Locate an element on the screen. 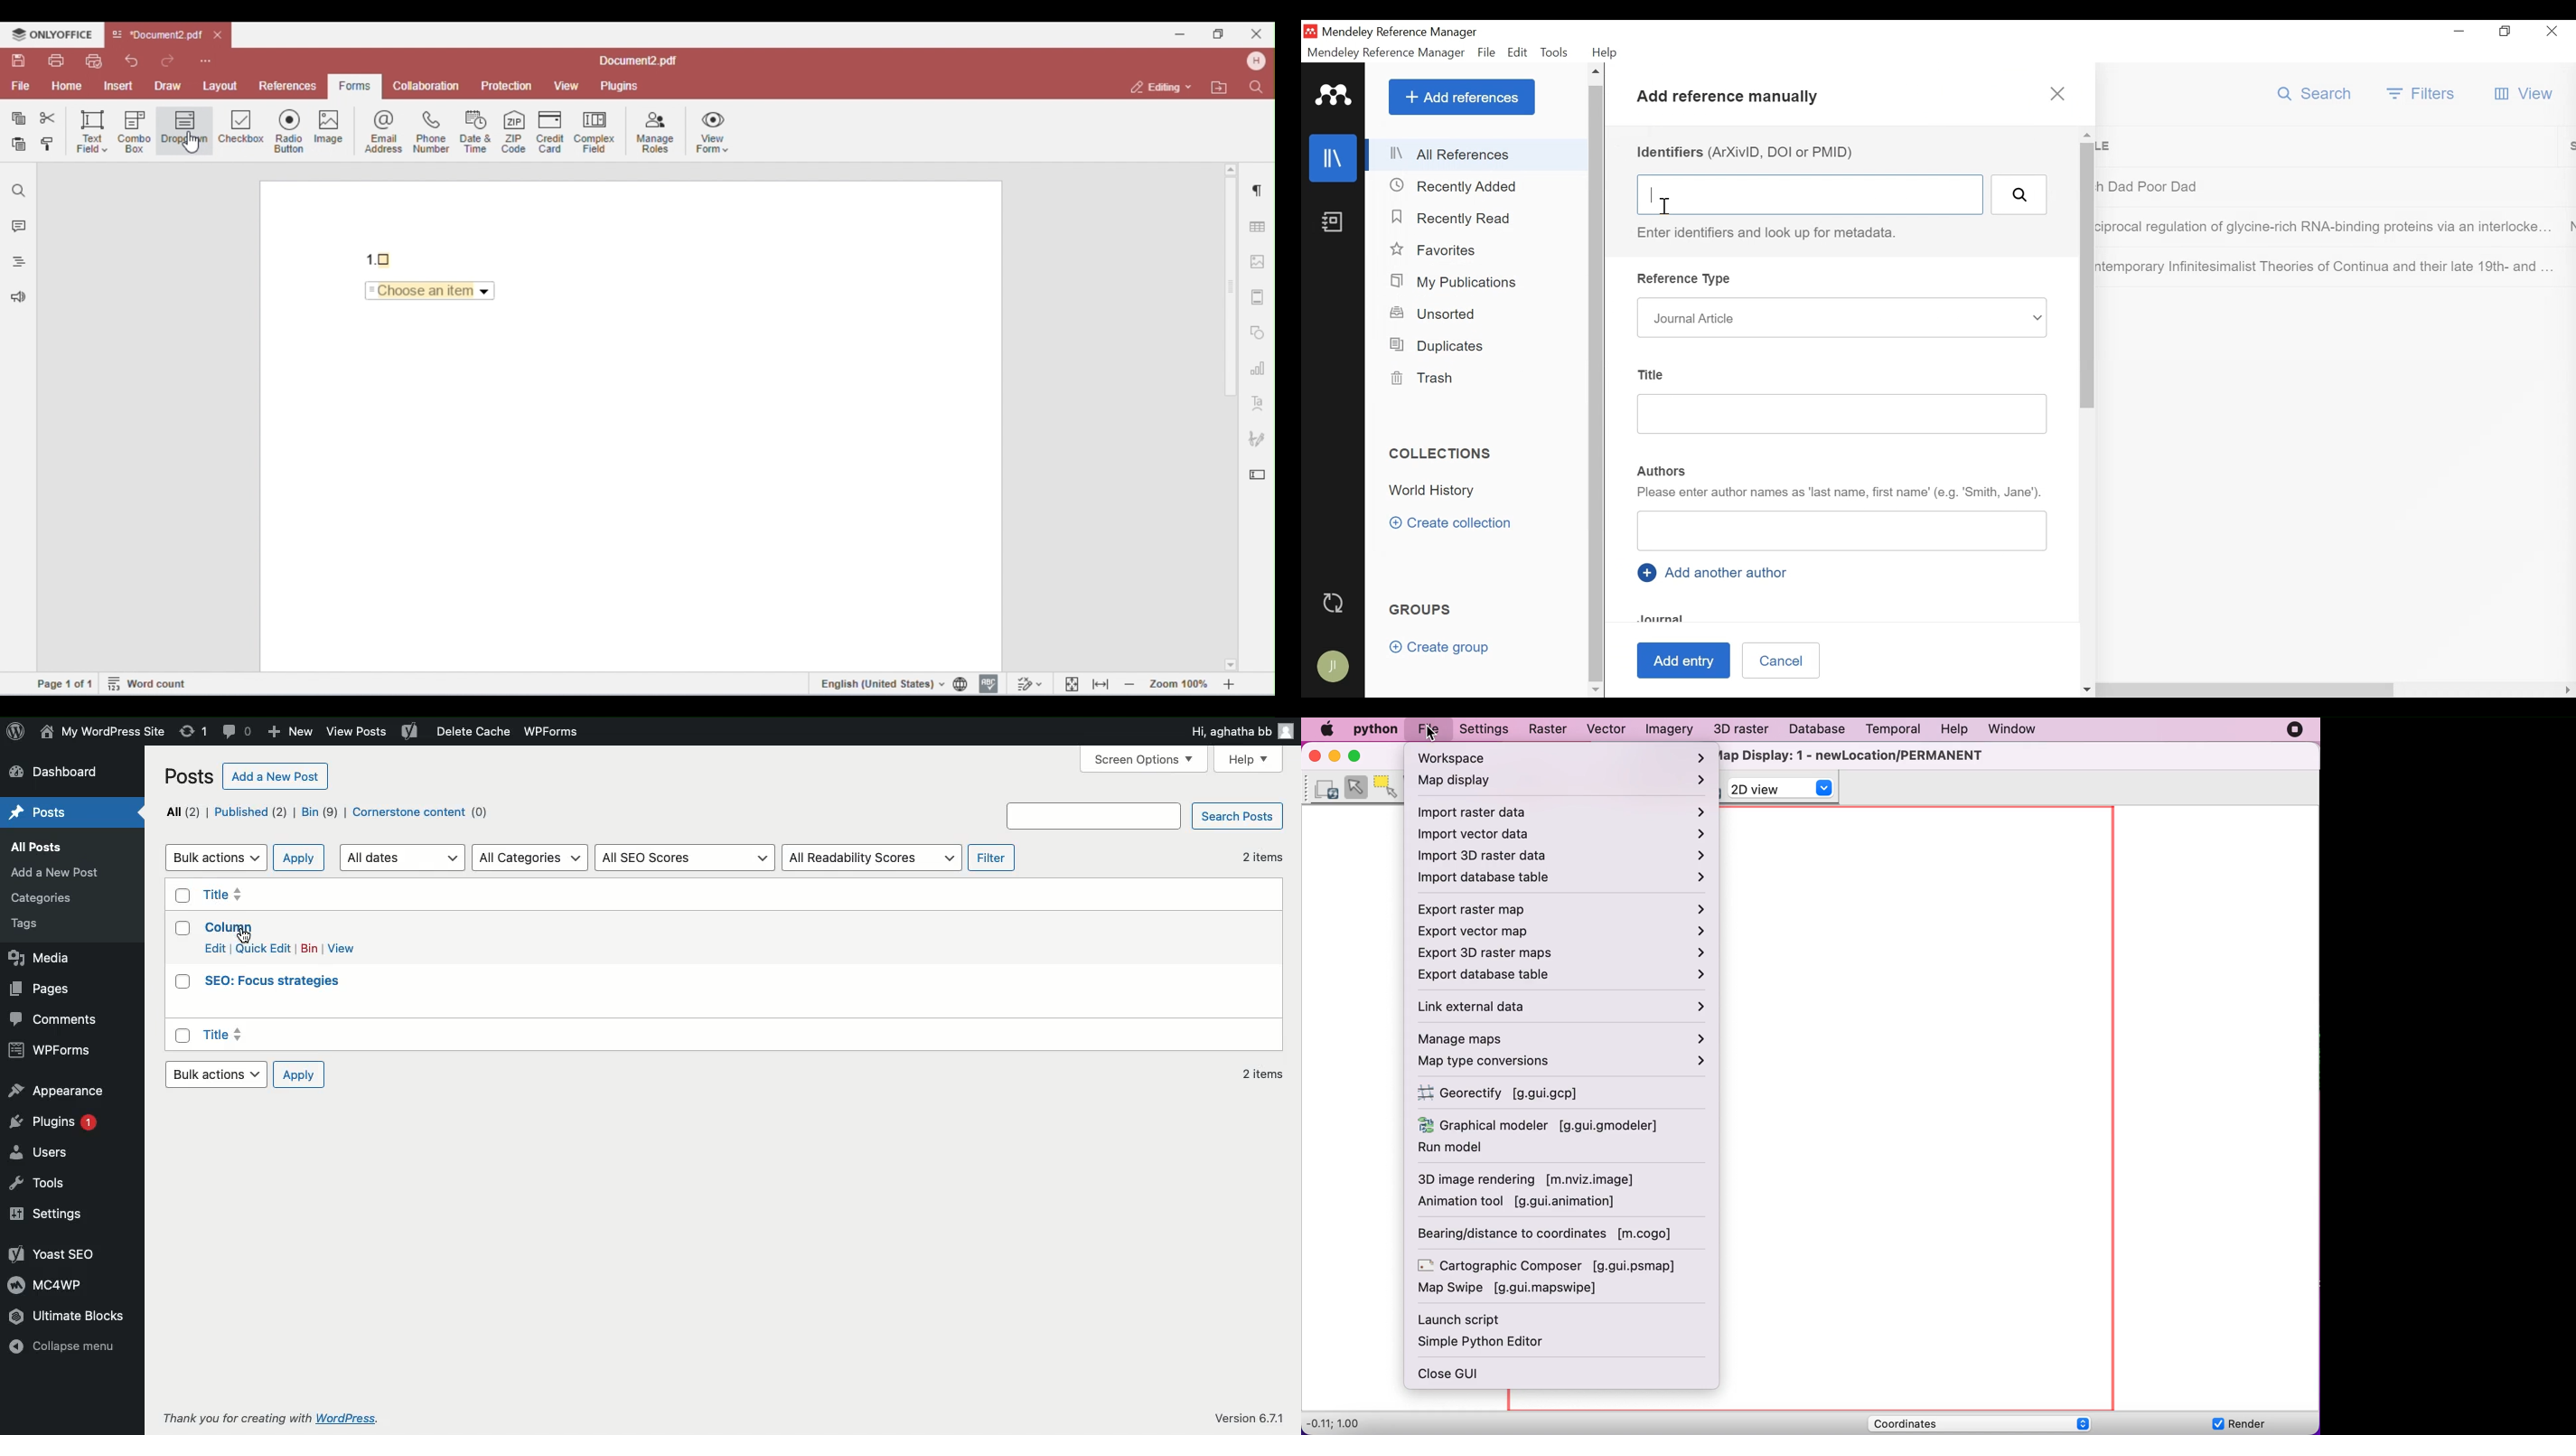 The height and width of the screenshot is (1456, 2576). Cancel is located at coordinates (1781, 659).